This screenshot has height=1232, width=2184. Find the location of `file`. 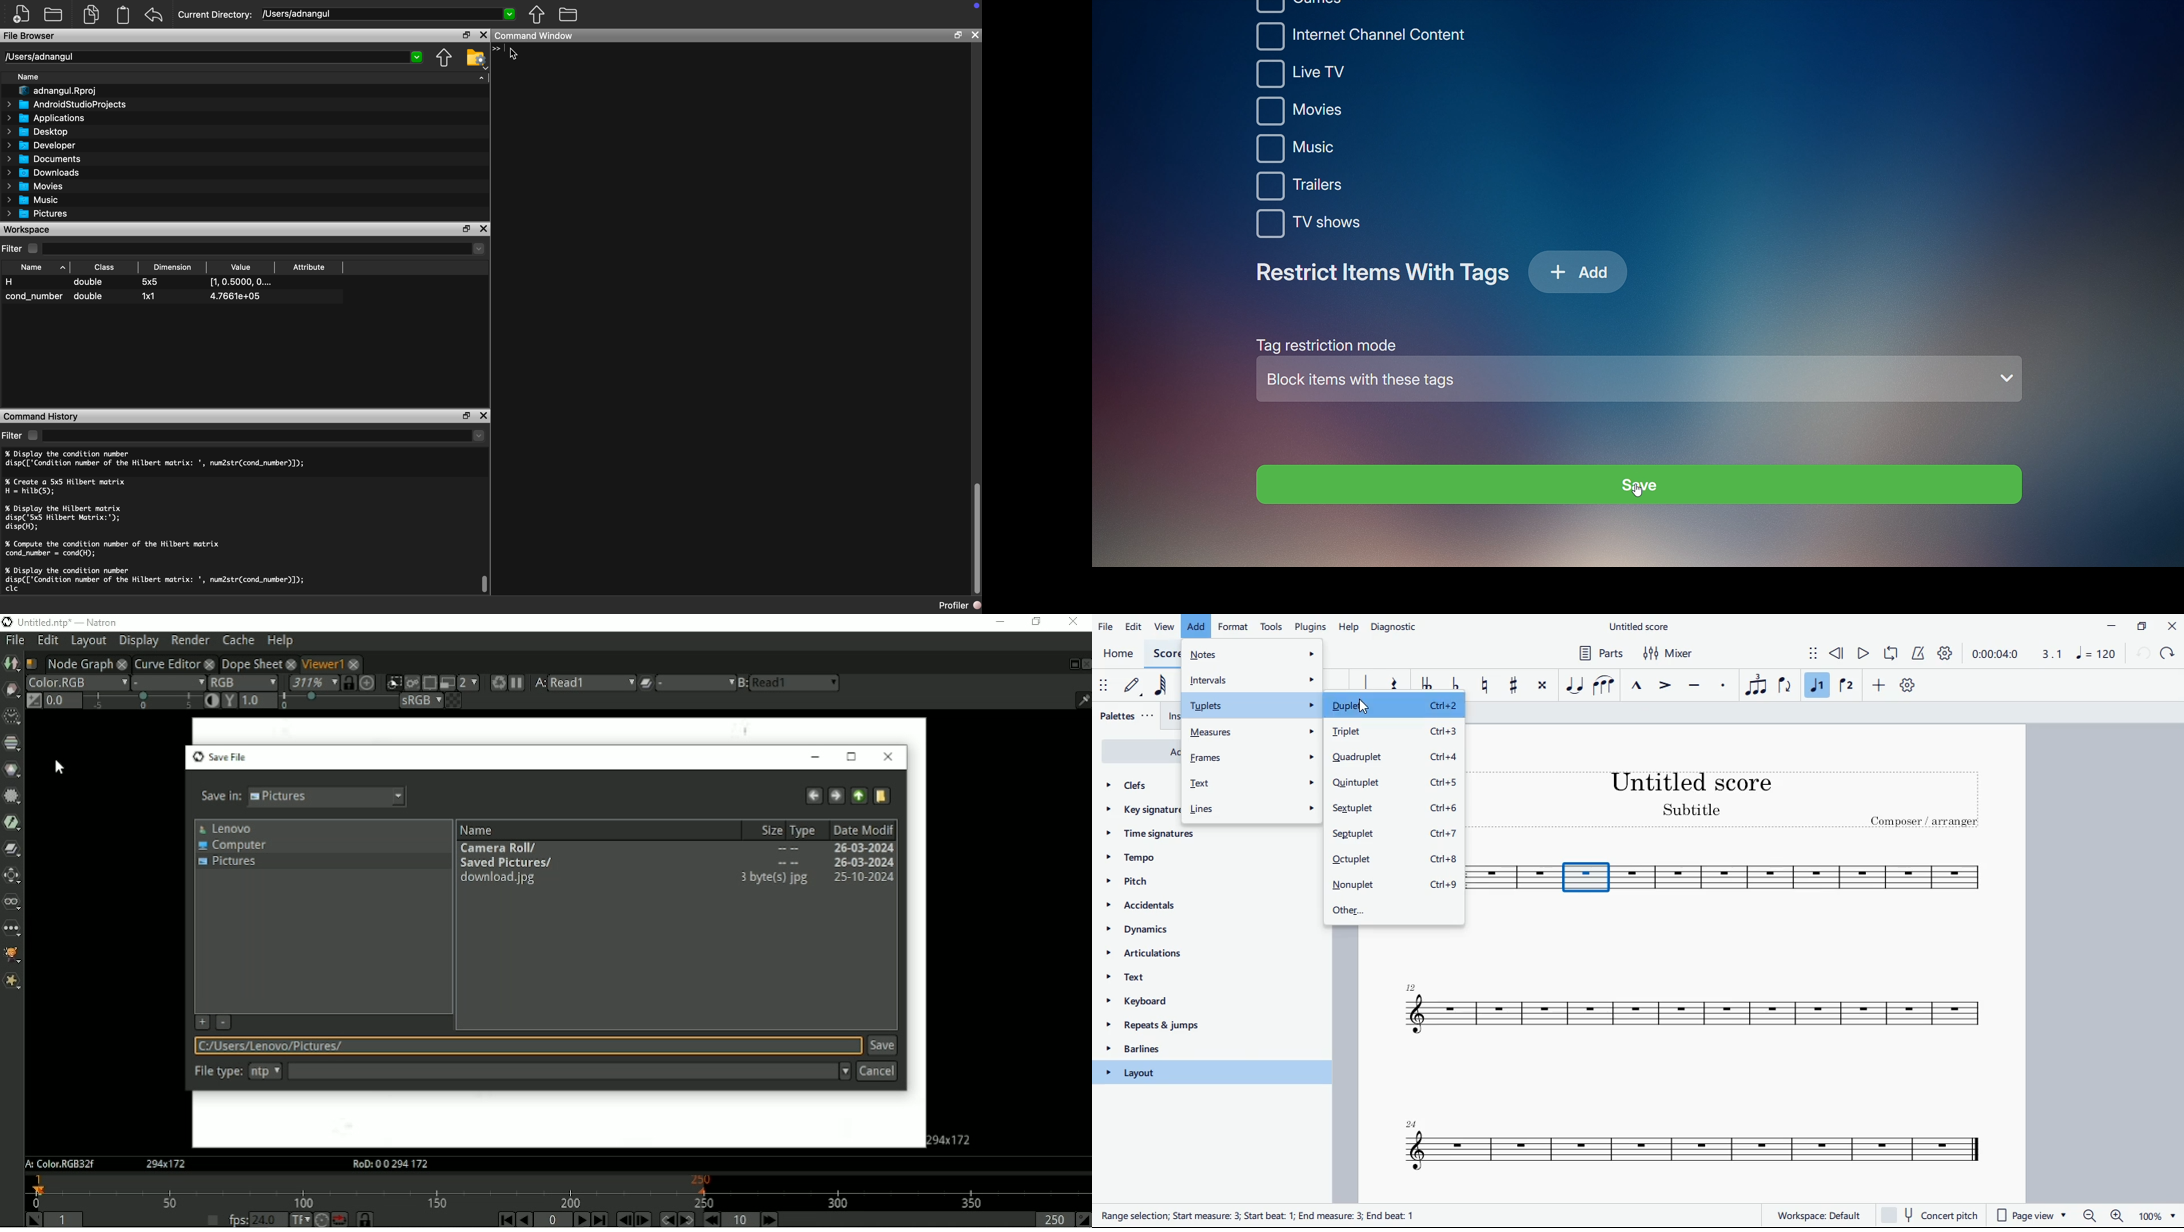

file is located at coordinates (1106, 627).